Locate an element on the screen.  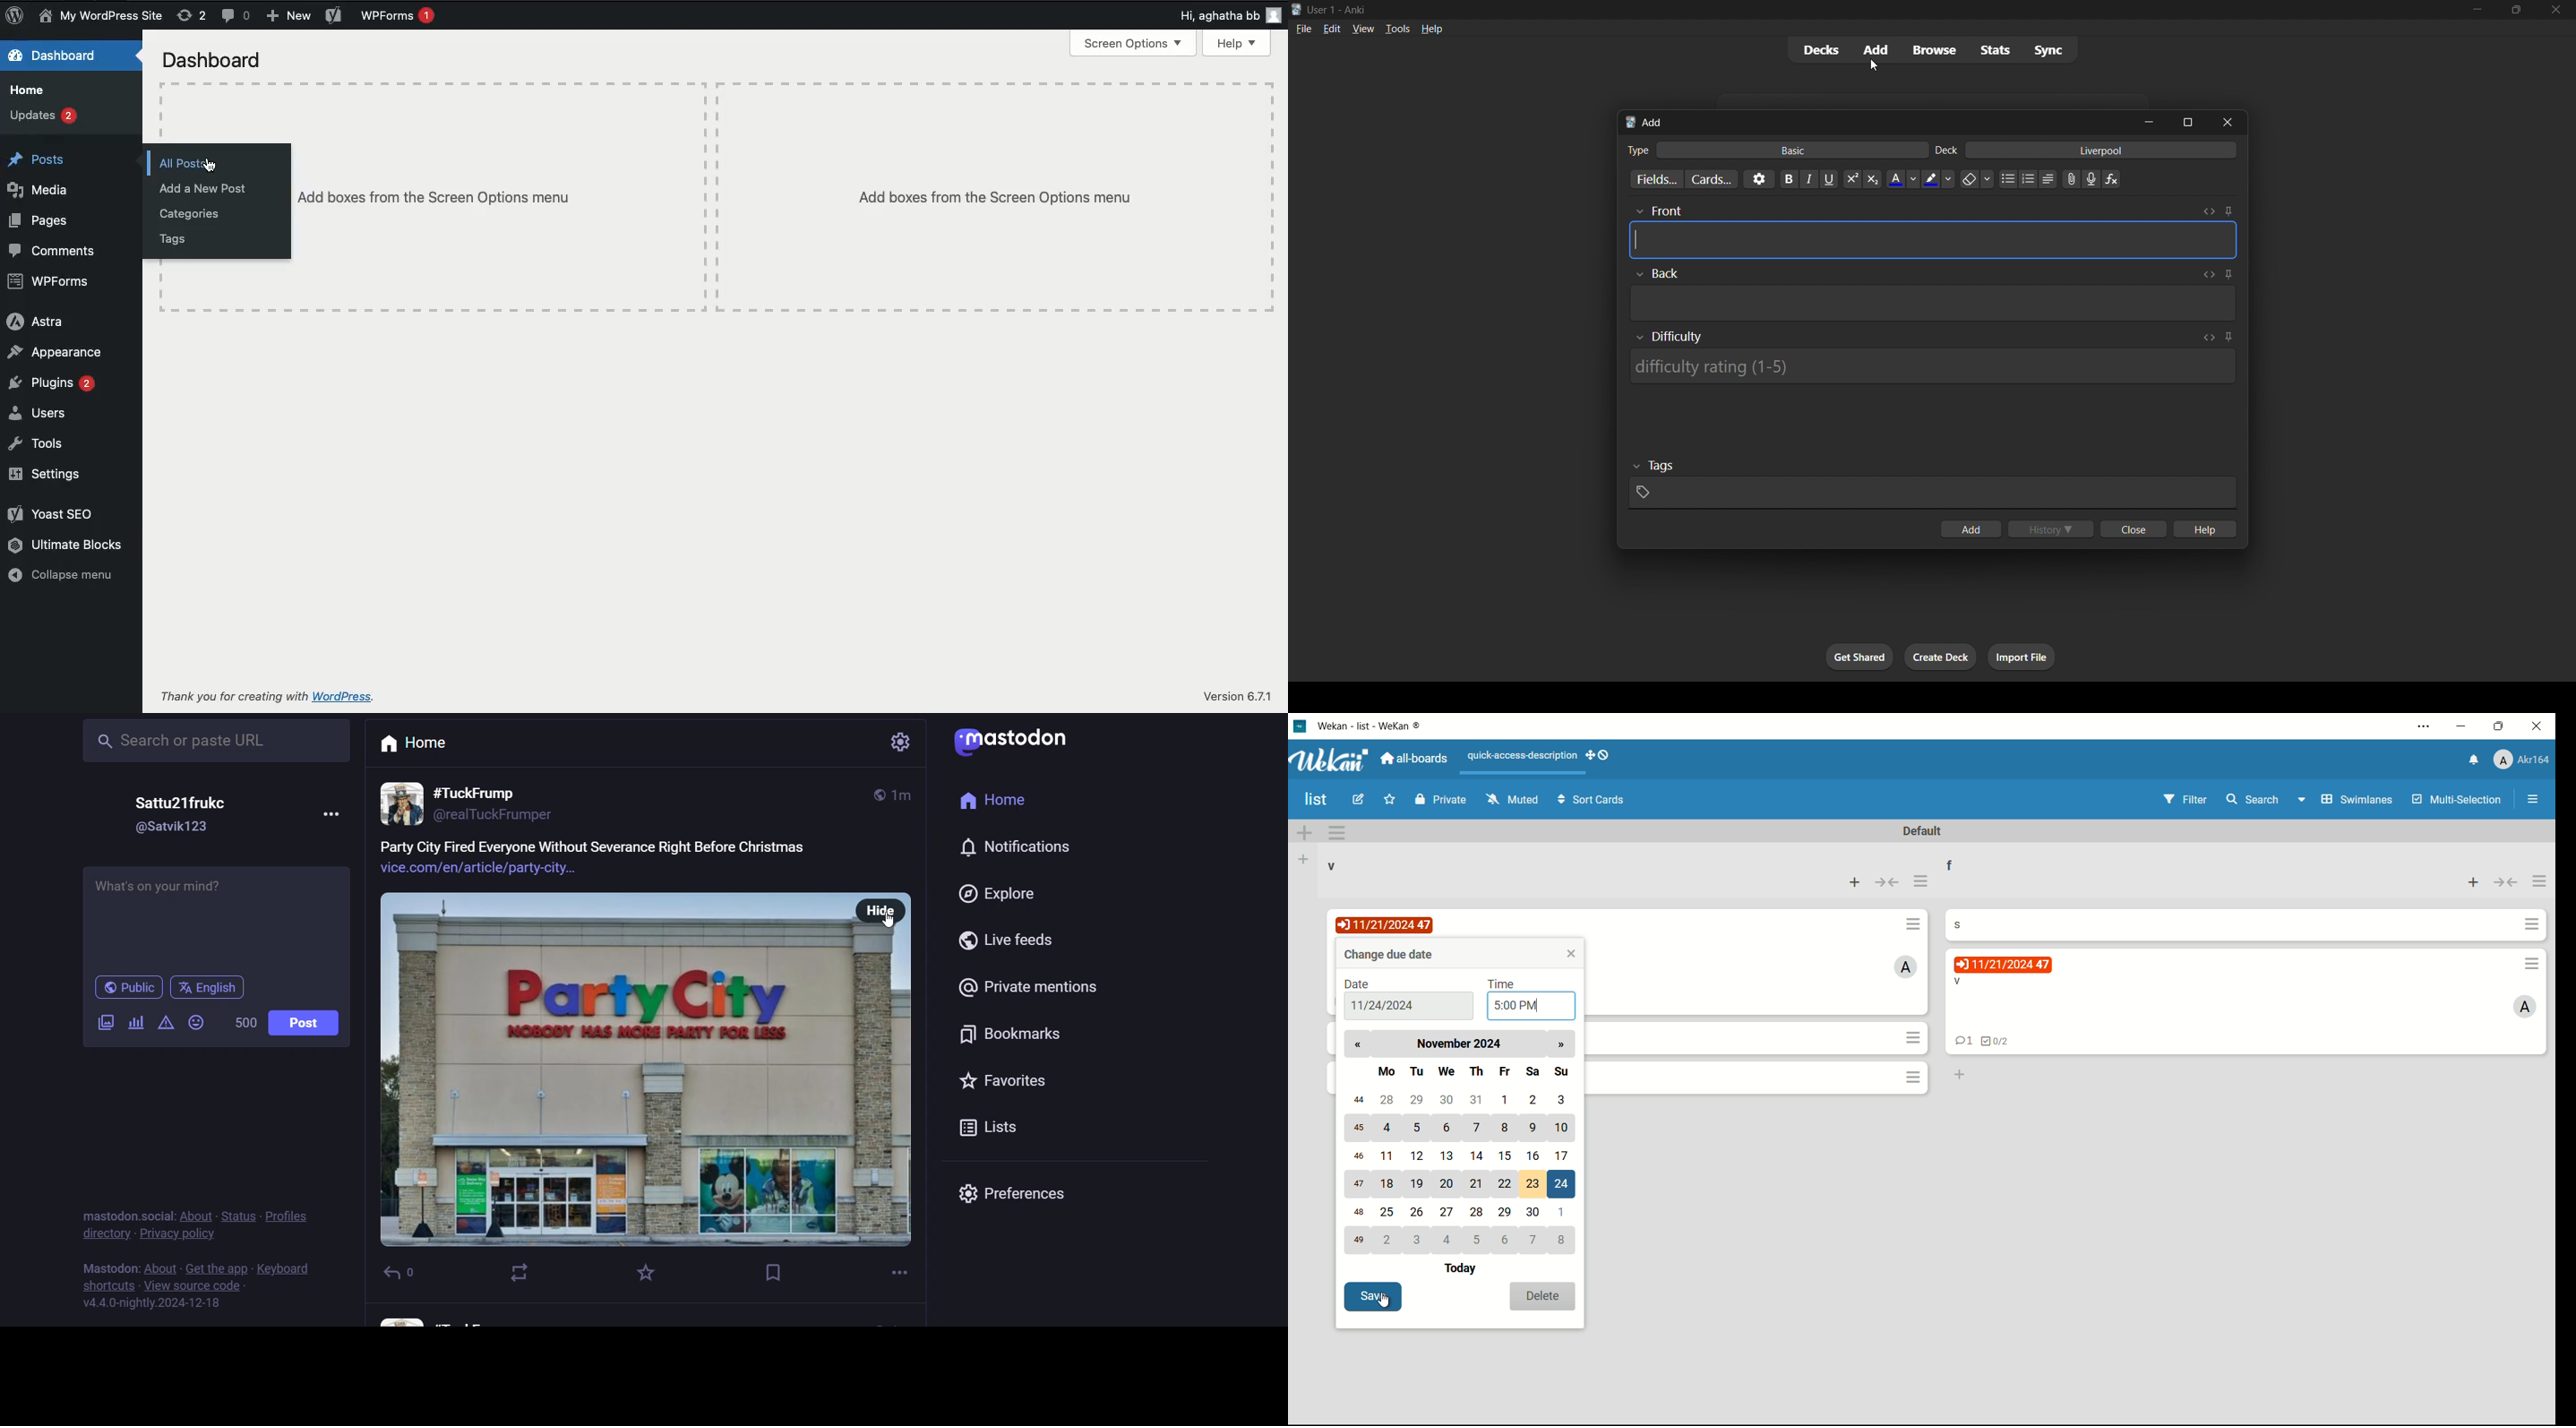
minimize is located at coordinates (2152, 123).